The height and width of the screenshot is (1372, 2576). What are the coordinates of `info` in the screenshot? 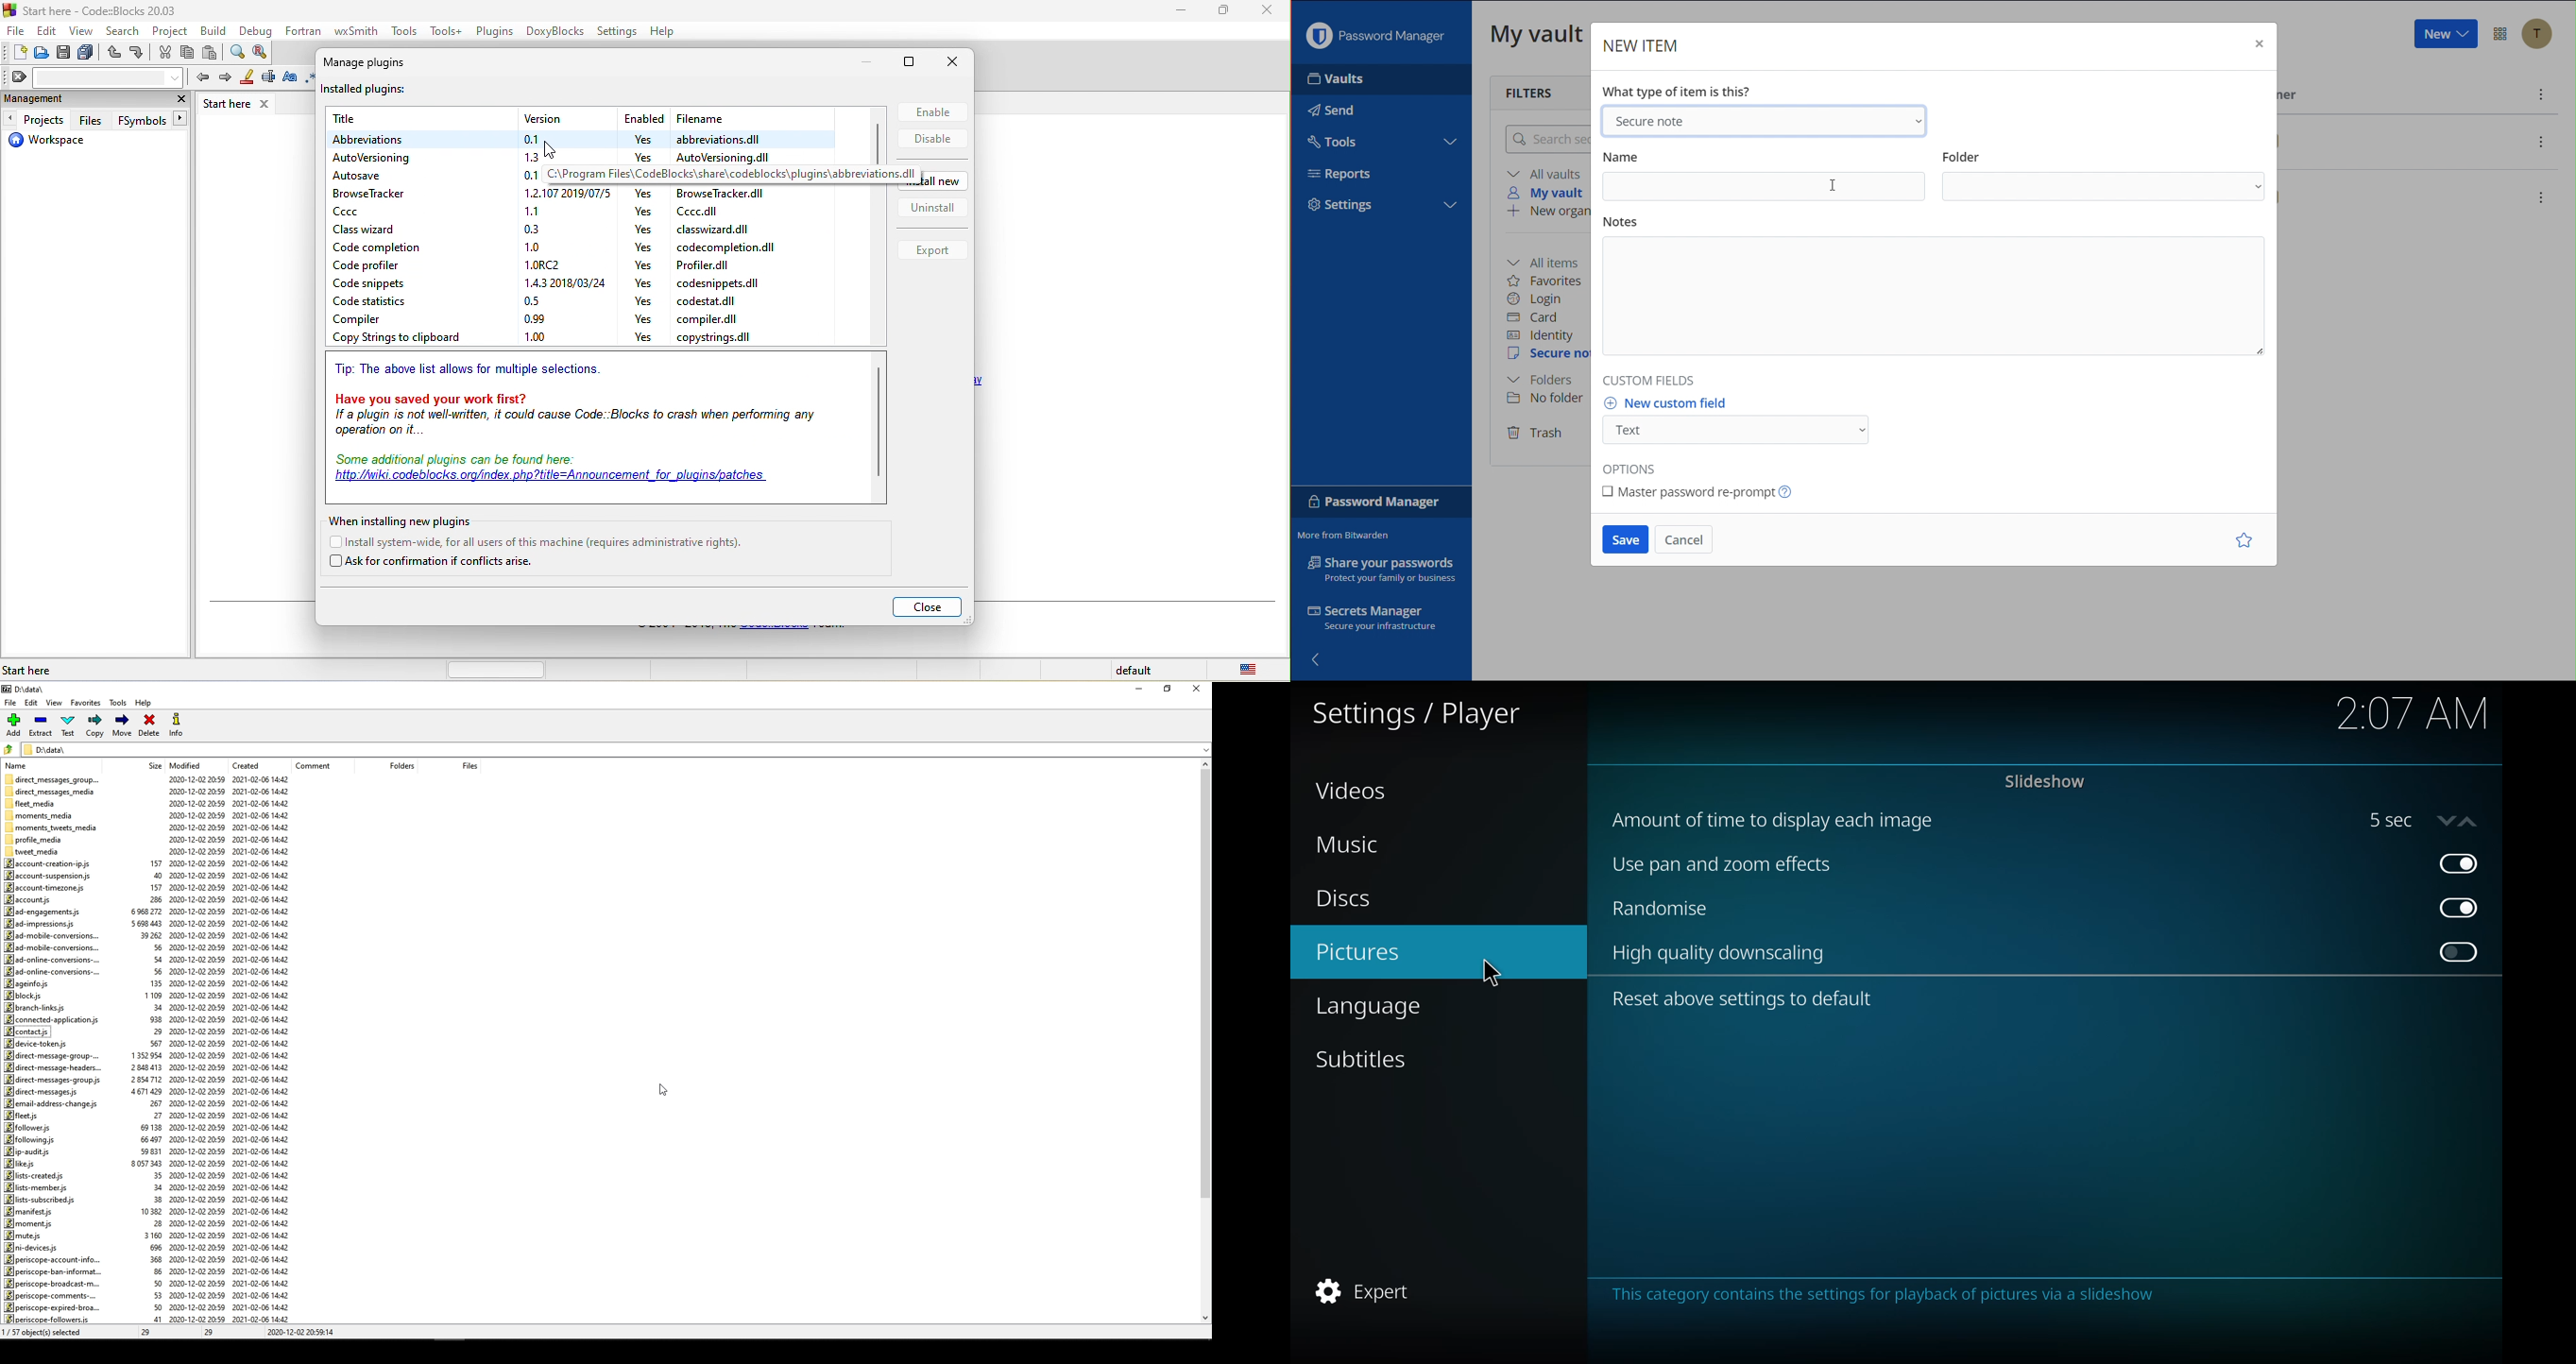 It's located at (1889, 1295).